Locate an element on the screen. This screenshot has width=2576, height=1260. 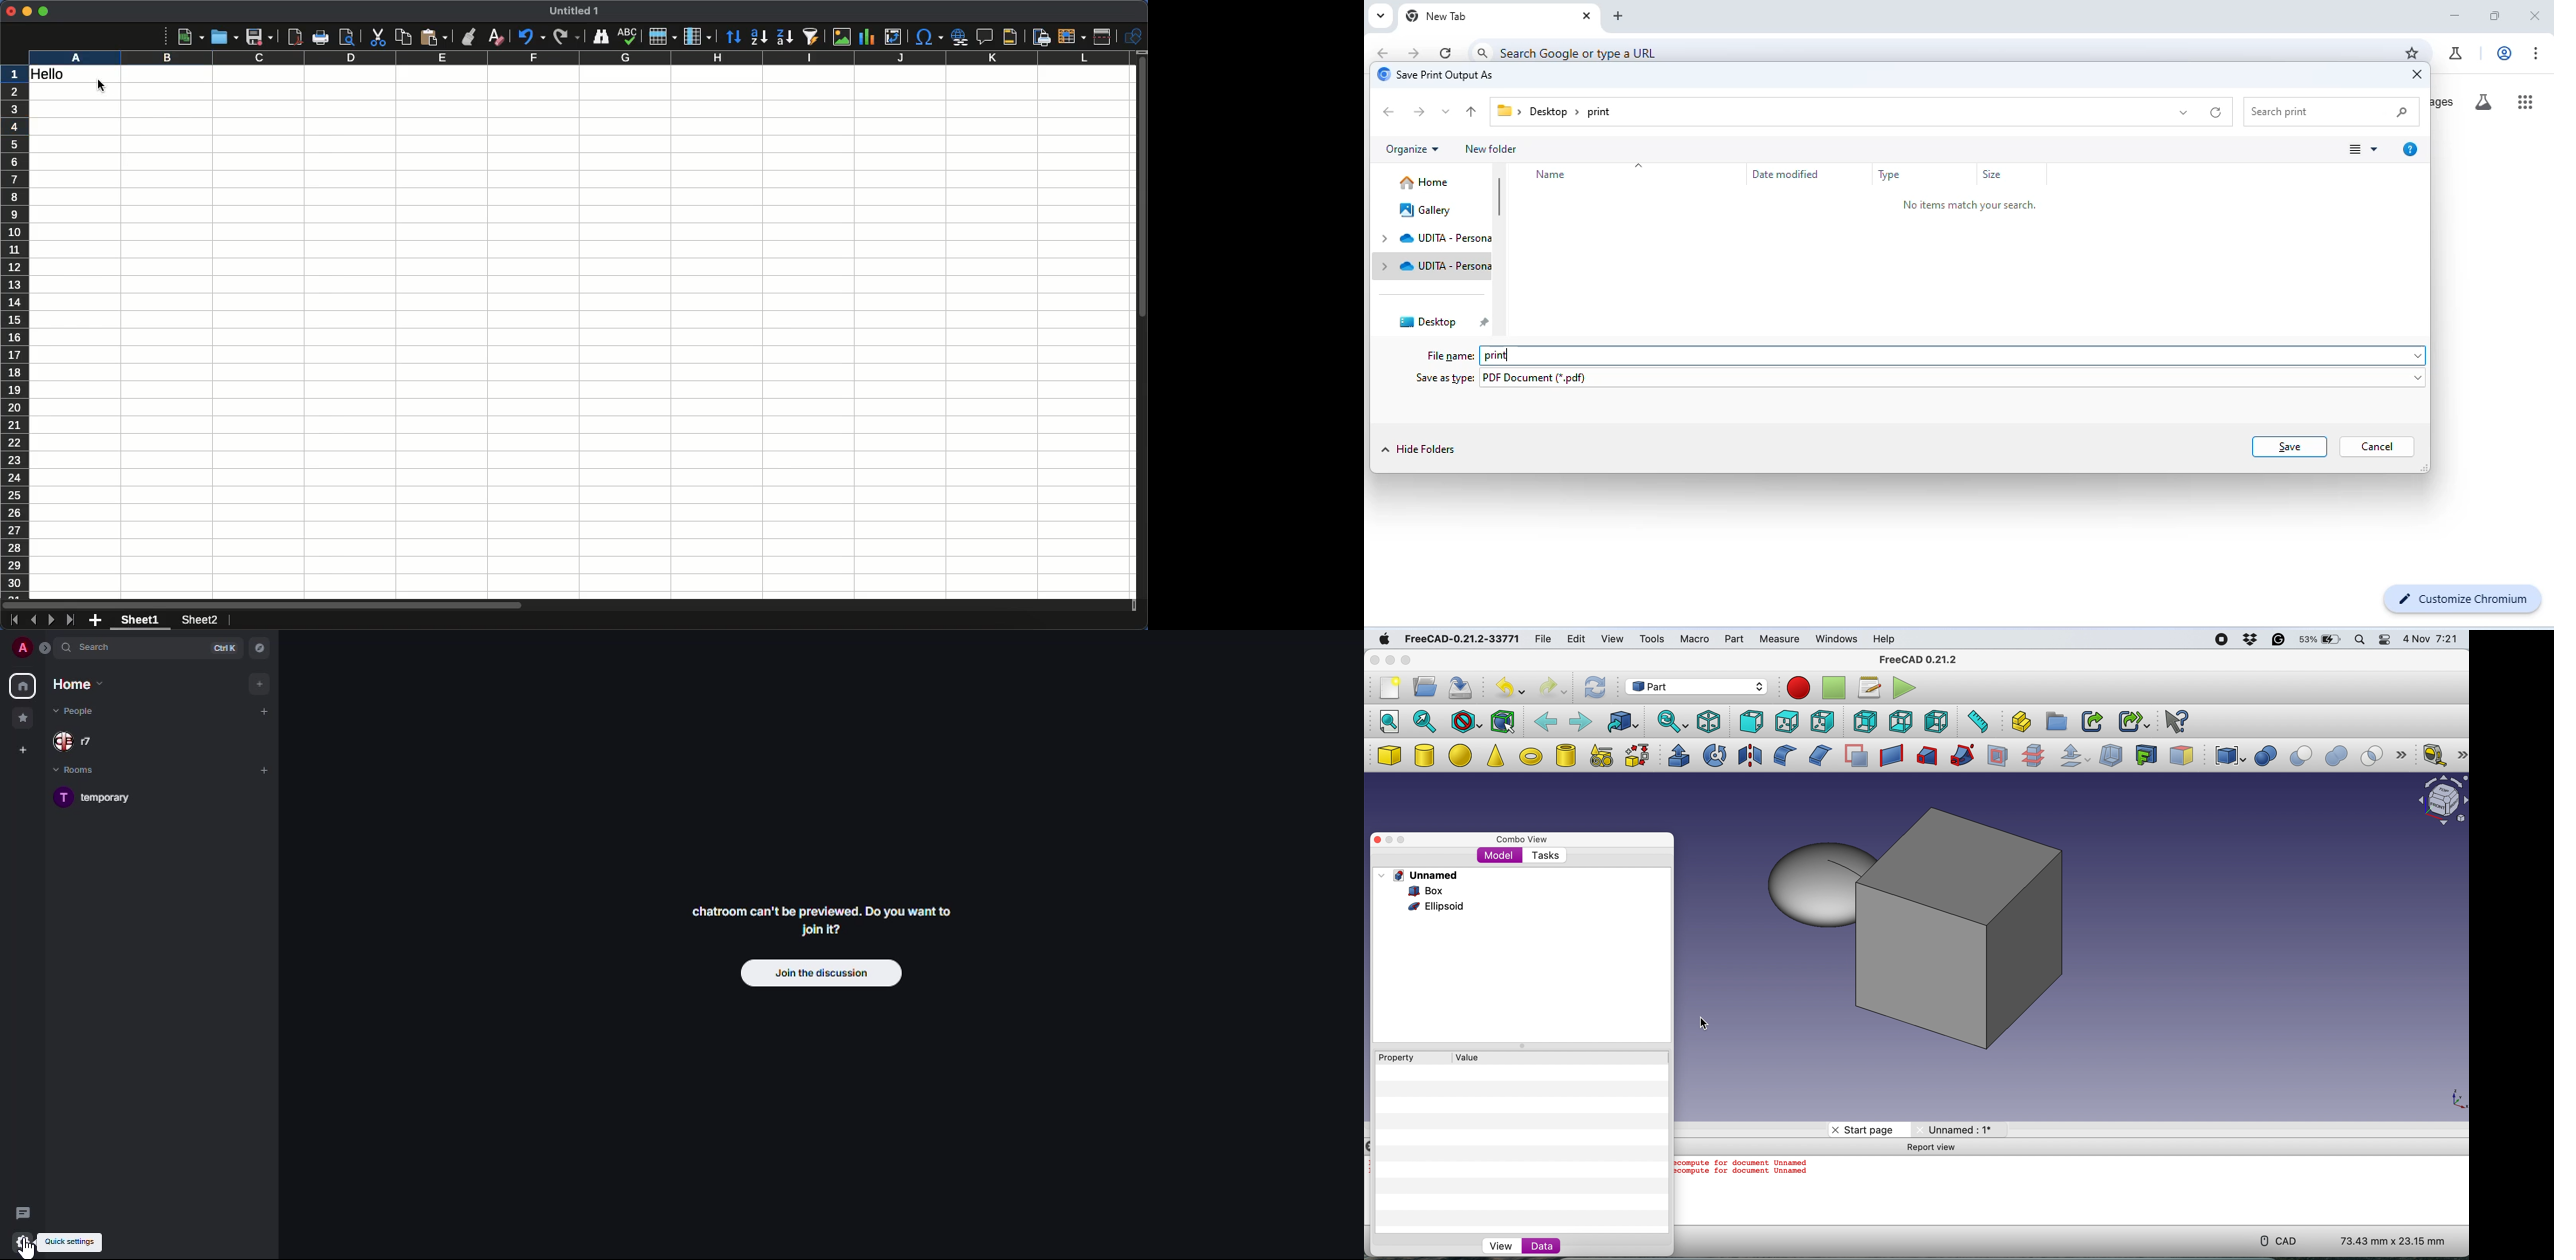
Paste is located at coordinates (434, 37).